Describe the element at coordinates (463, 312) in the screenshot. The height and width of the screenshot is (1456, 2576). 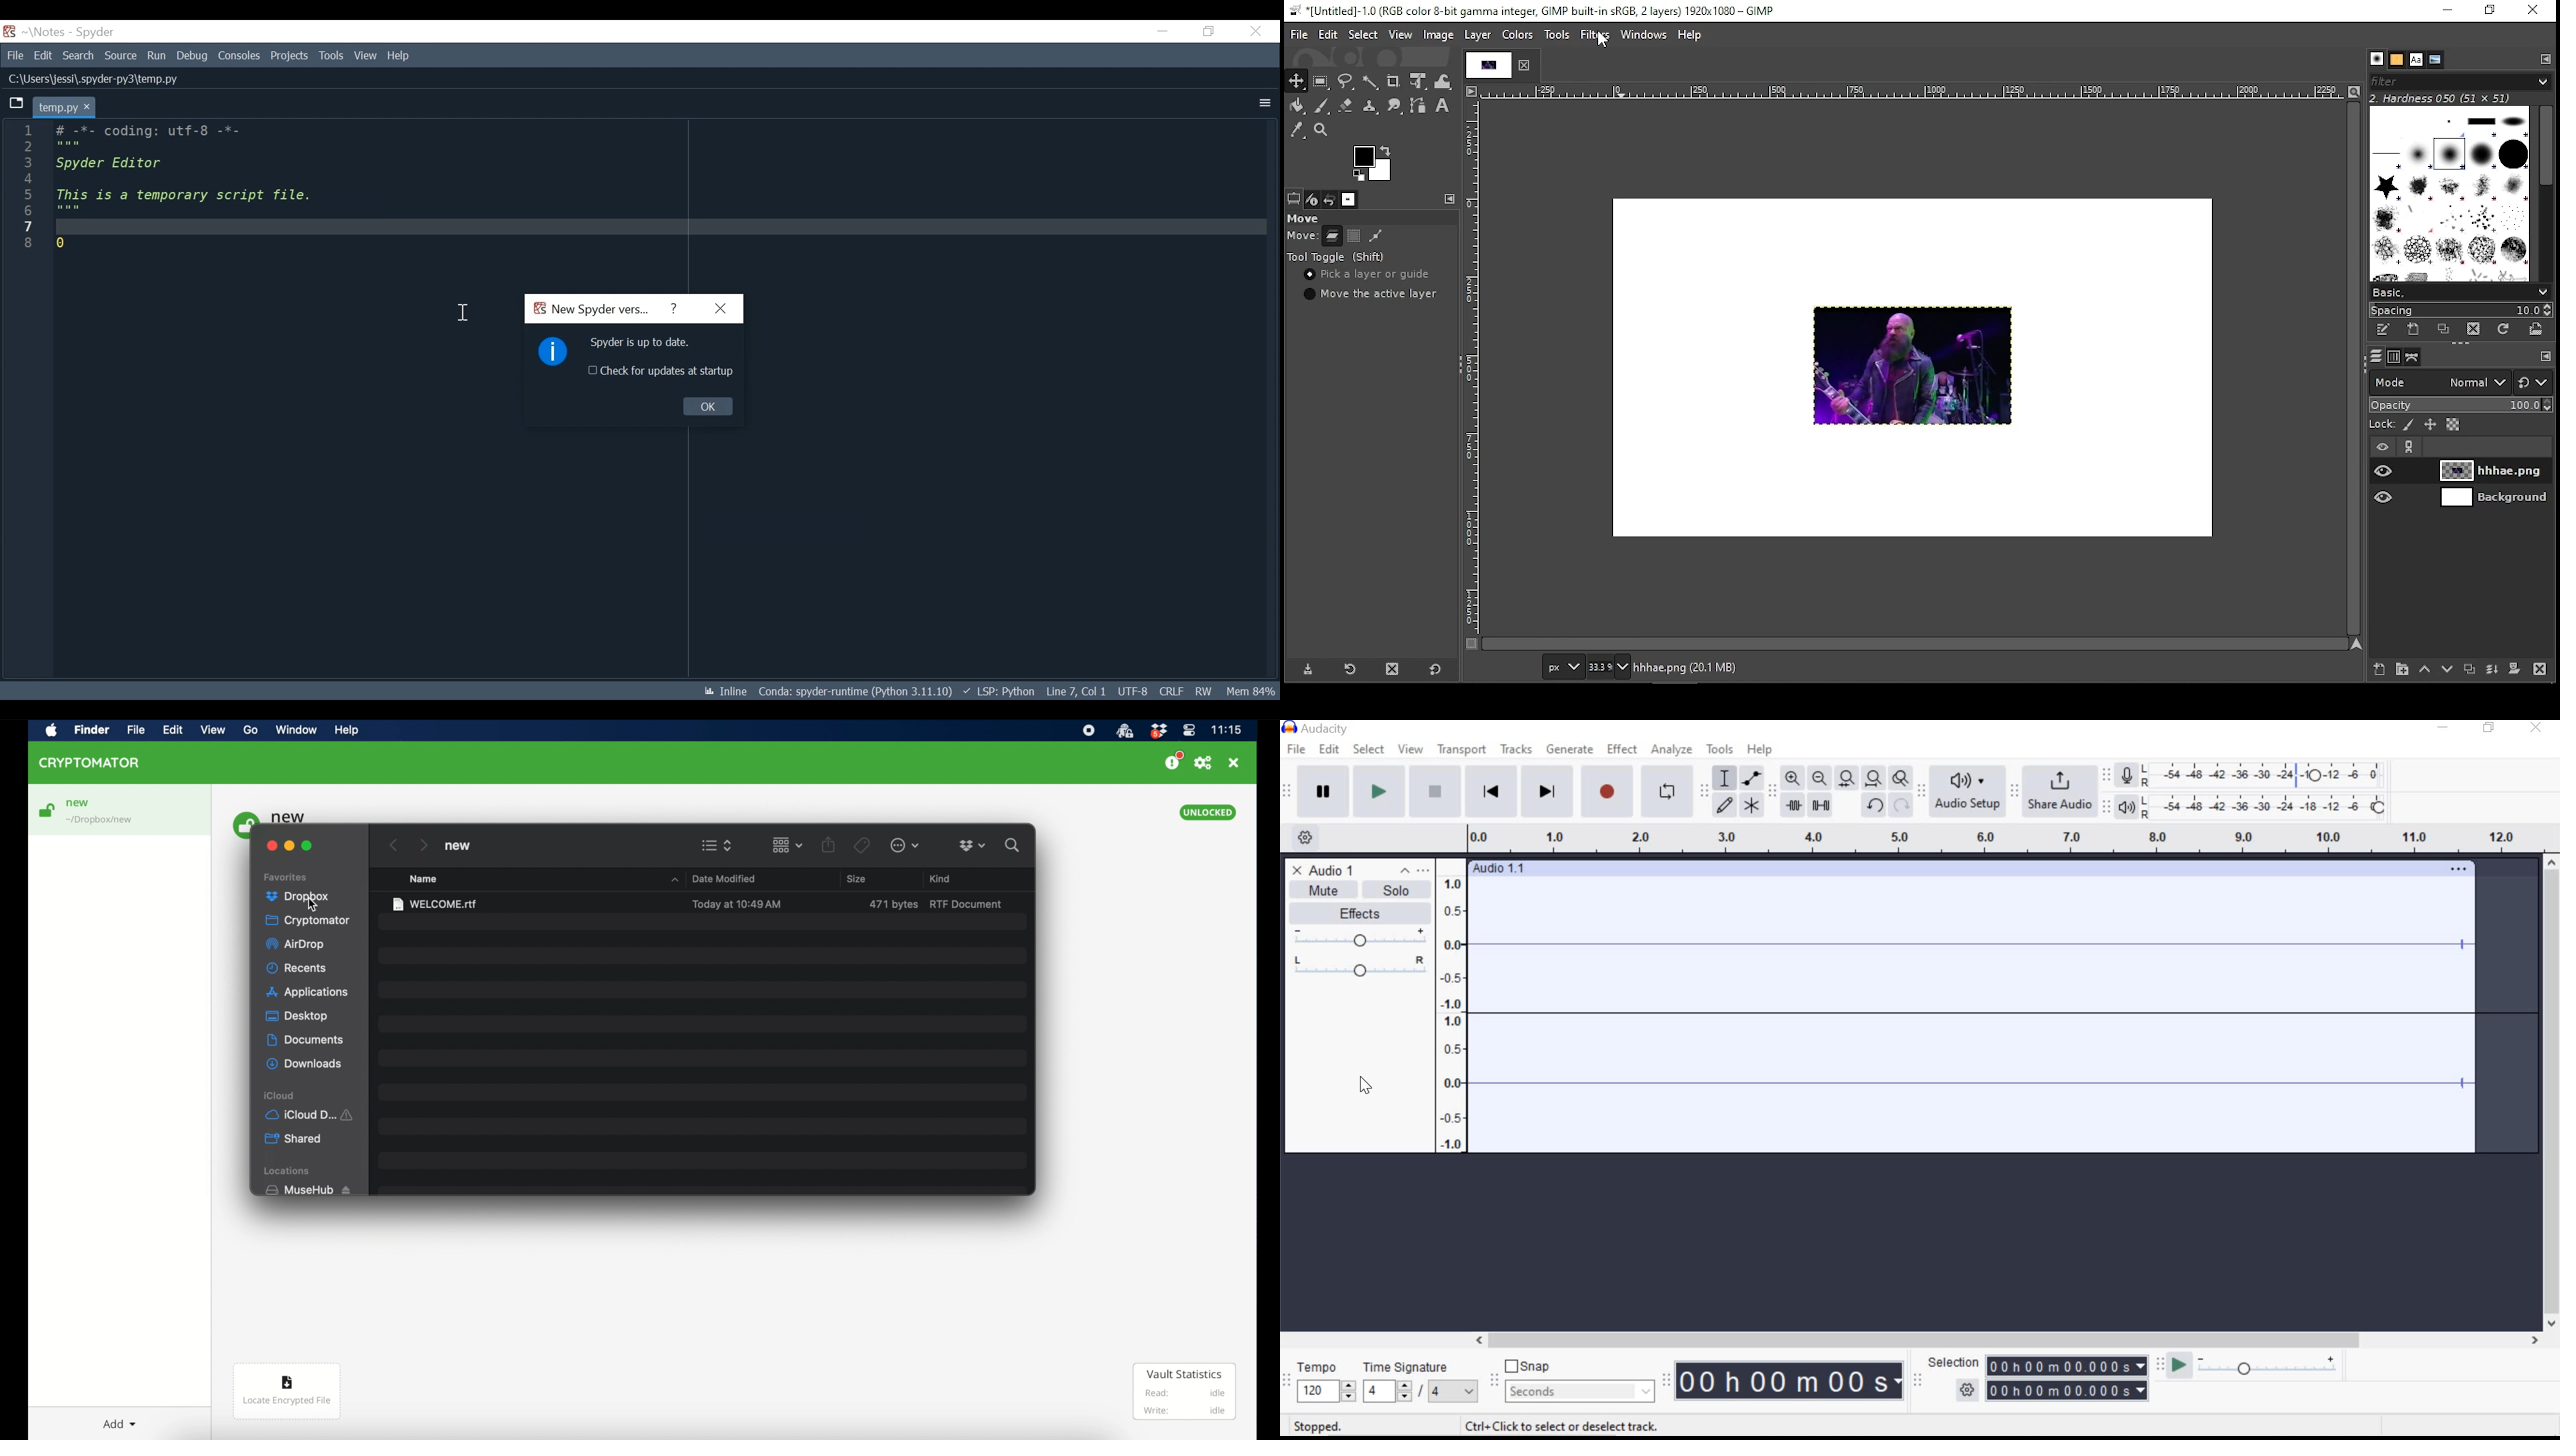
I see `cursor` at that location.